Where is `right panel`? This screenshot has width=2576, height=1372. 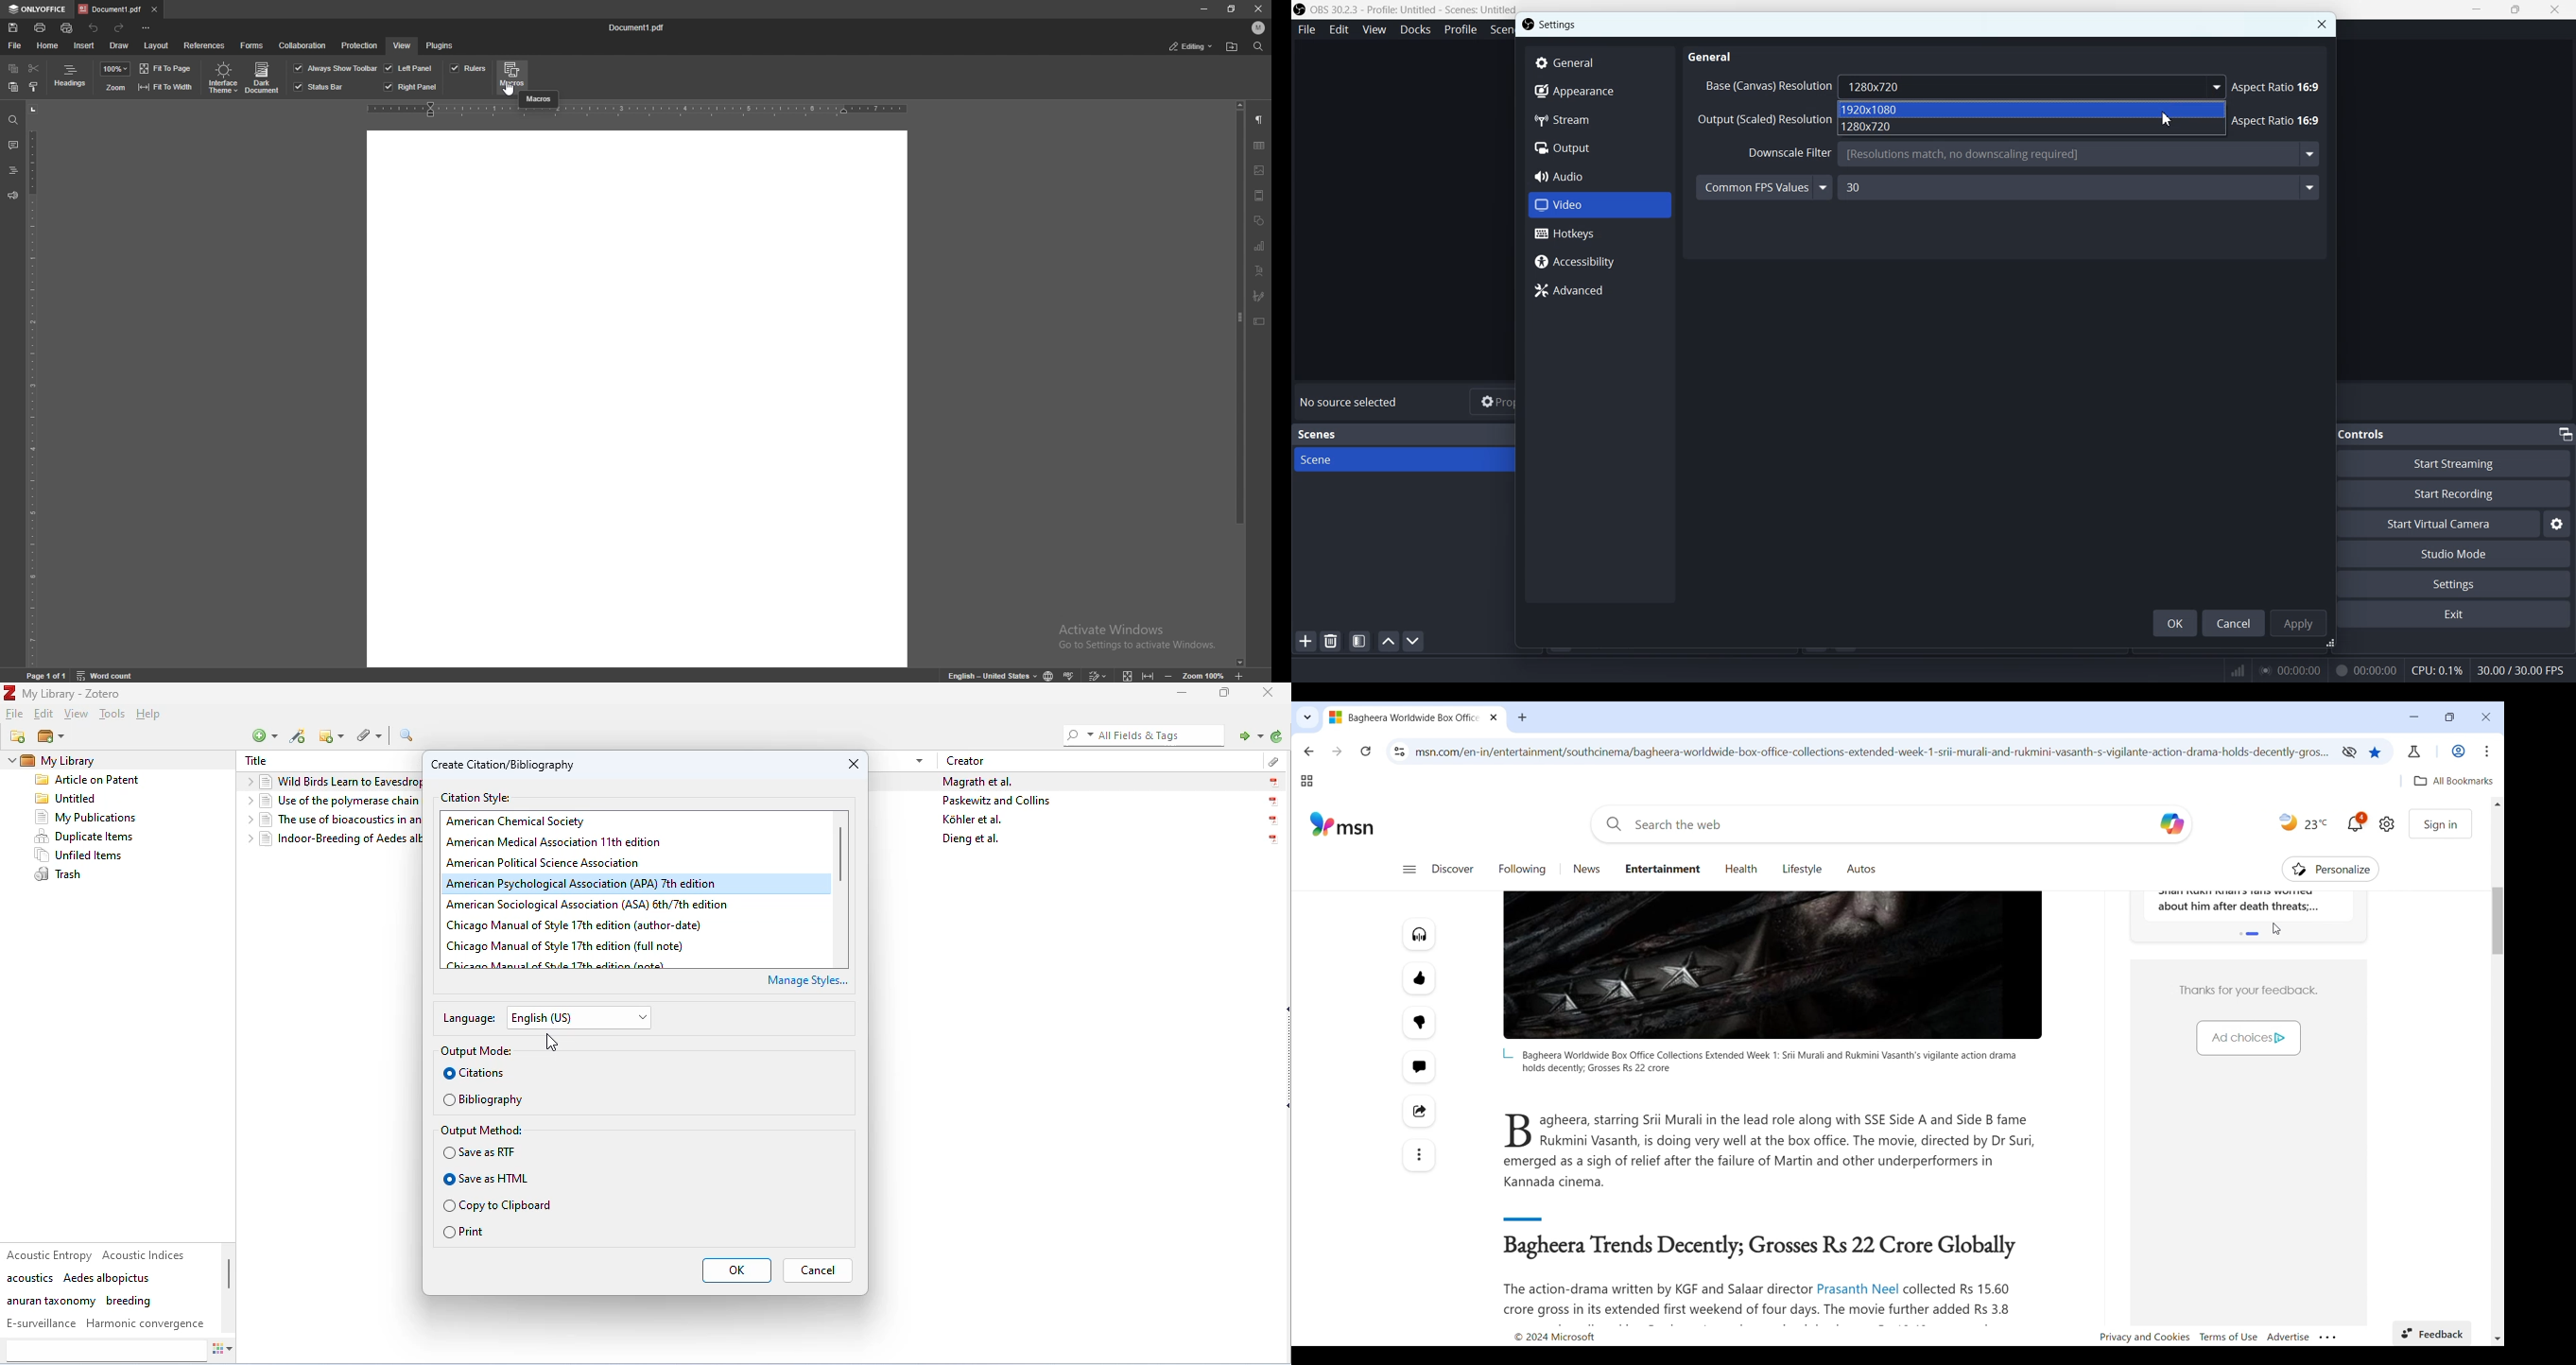 right panel is located at coordinates (411, 87).